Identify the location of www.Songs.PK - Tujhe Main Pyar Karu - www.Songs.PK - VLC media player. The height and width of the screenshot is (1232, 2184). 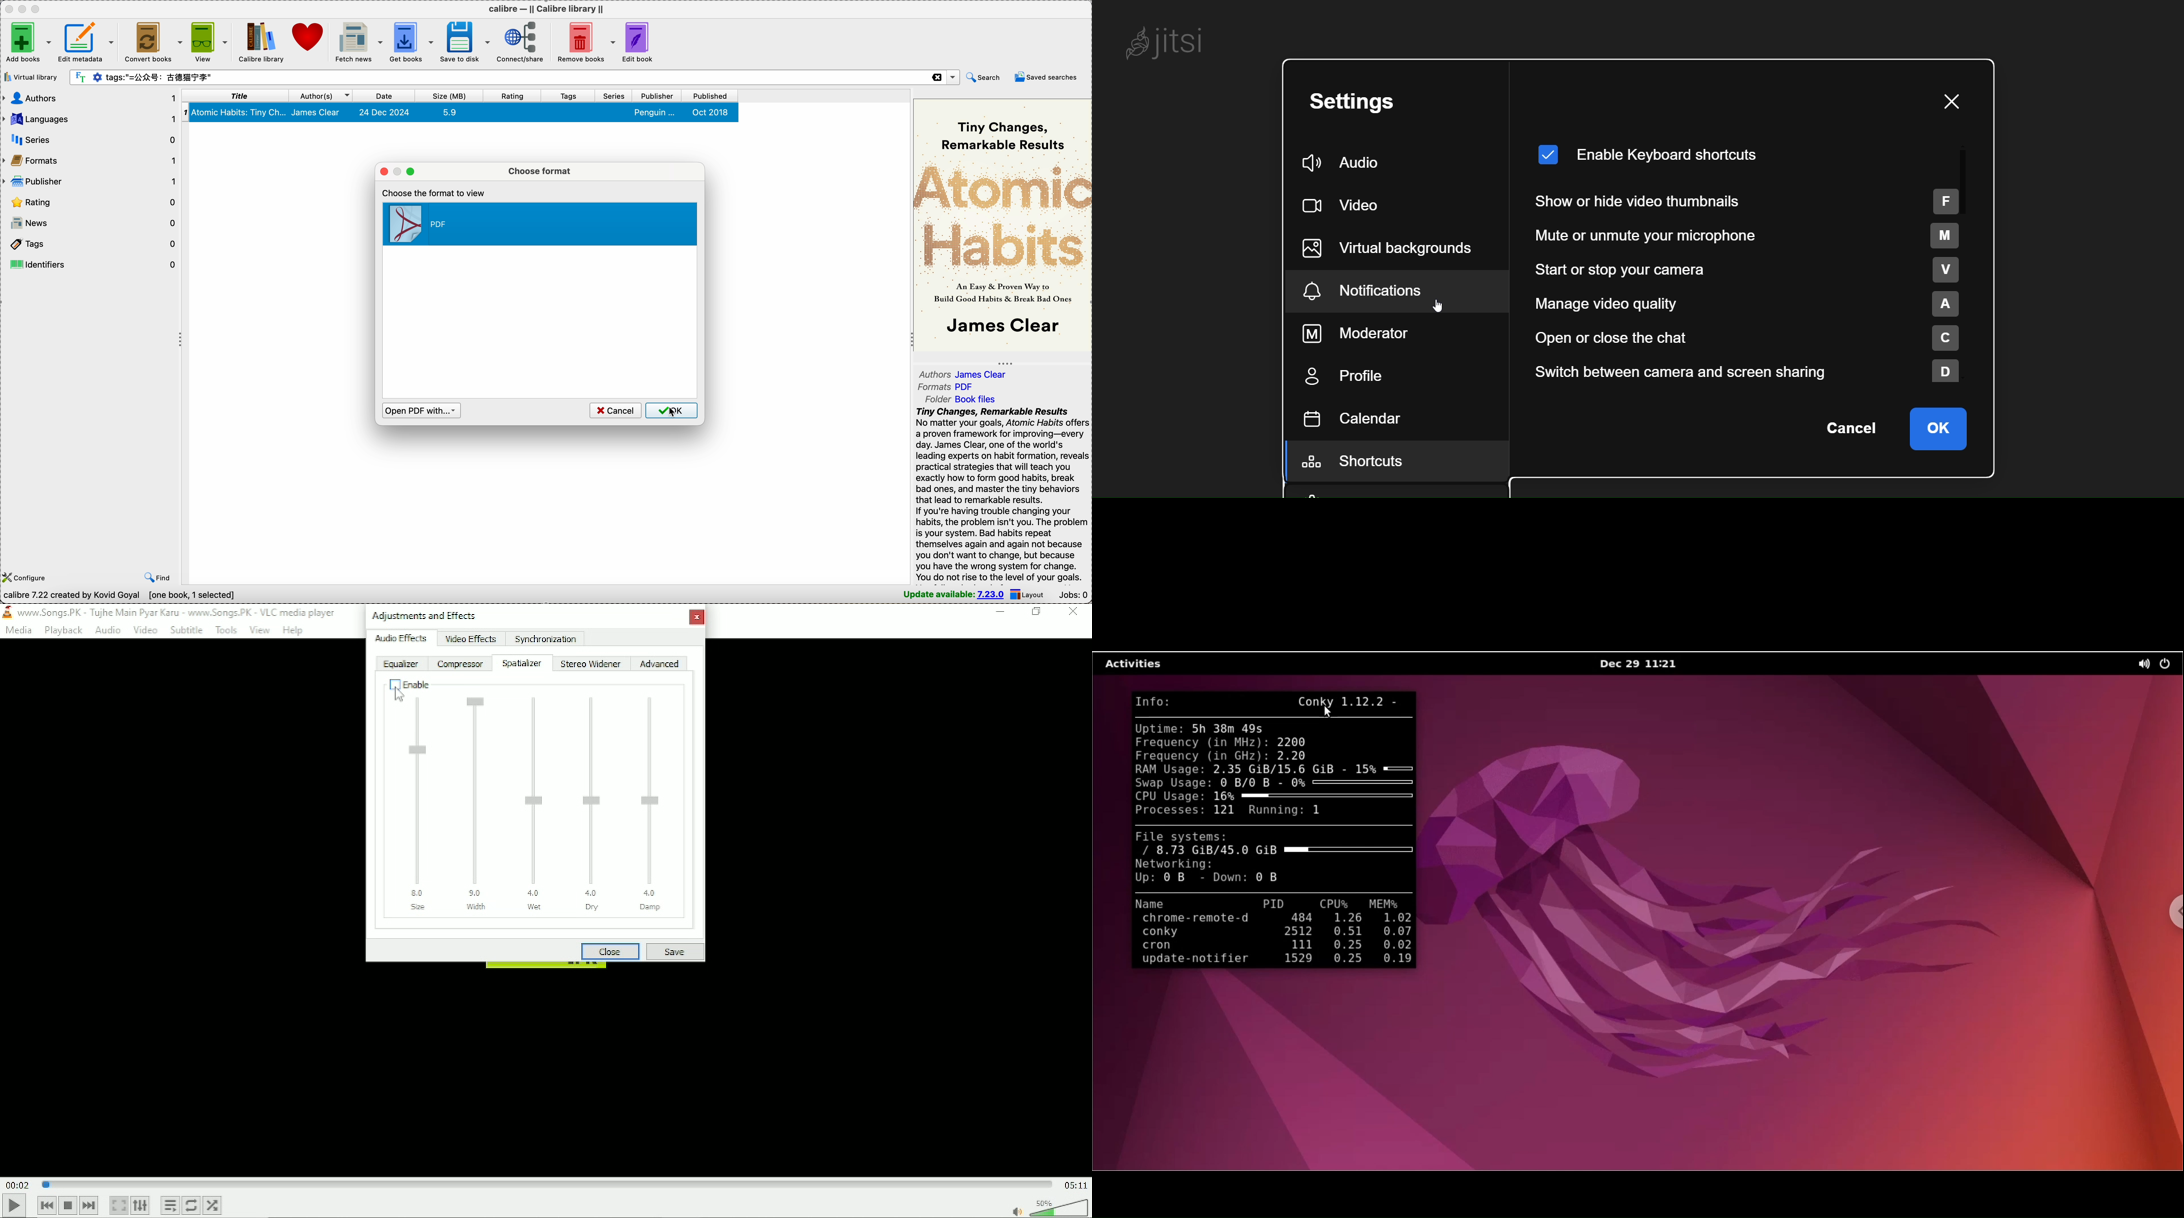
(174, 612).